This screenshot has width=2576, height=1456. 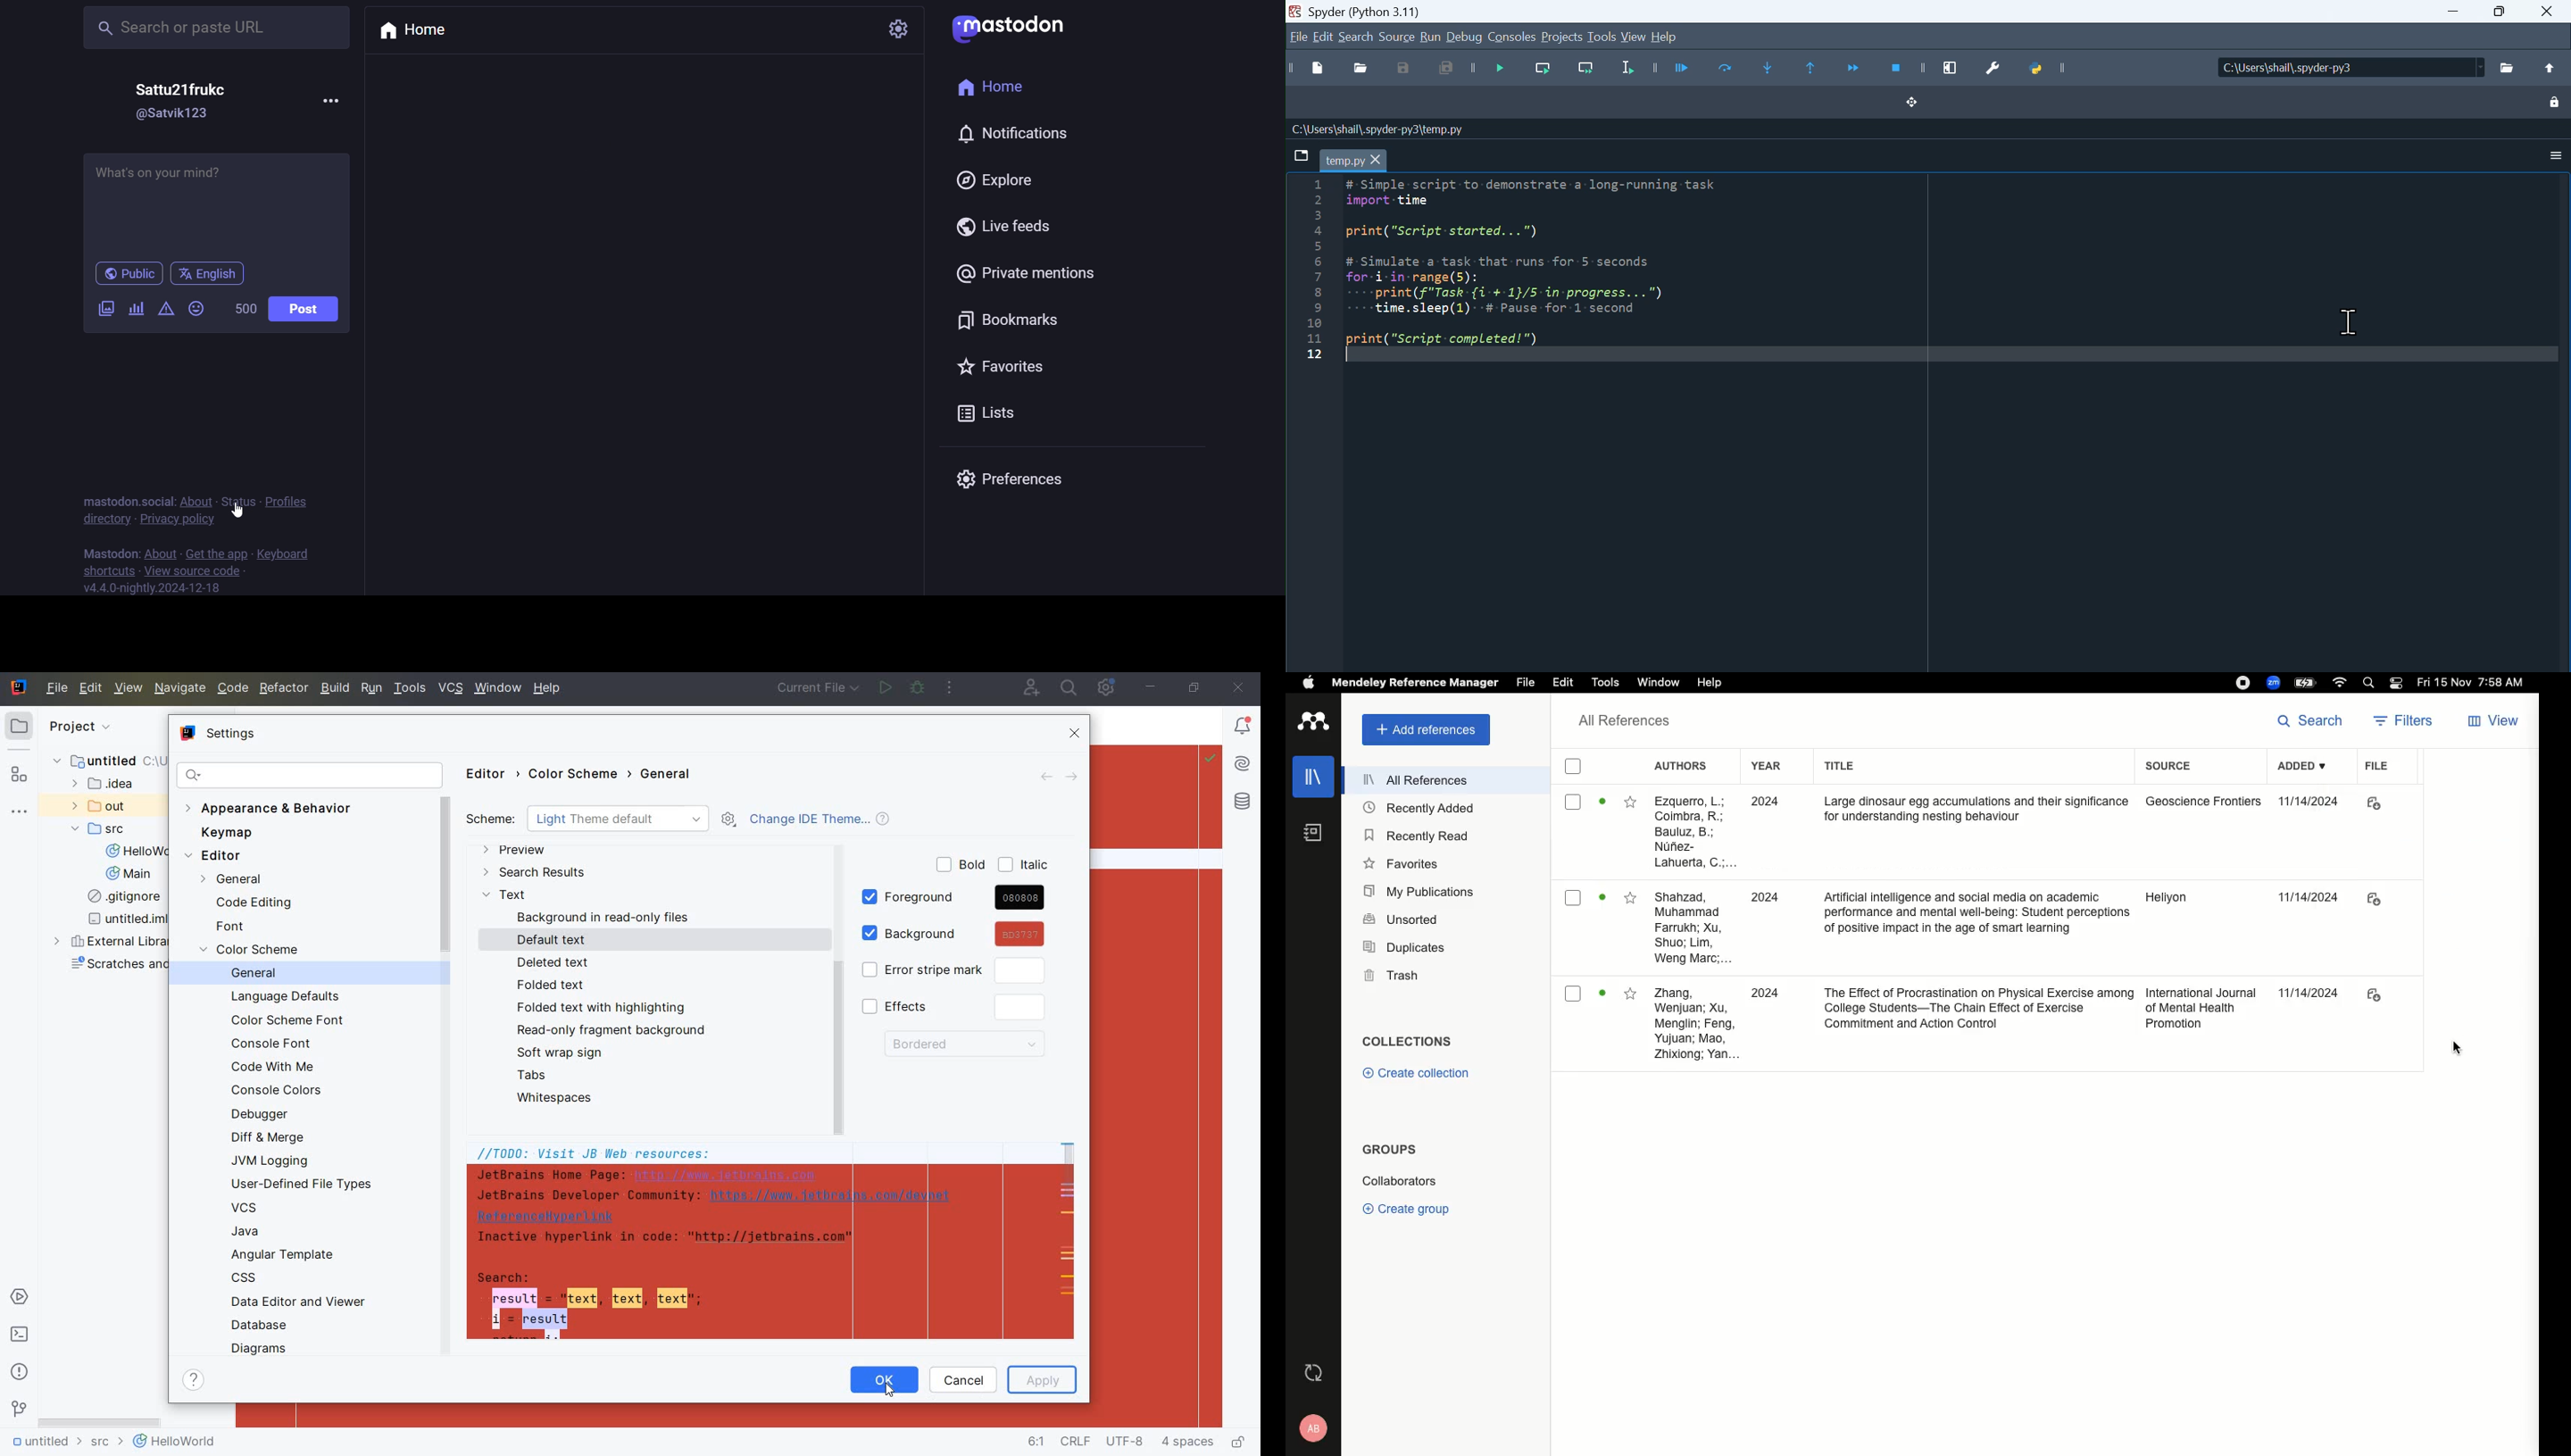 What do you see at coordinates (2554, 102) in the screenshot?
I see `Lock` at bounding box center [2554, 102].